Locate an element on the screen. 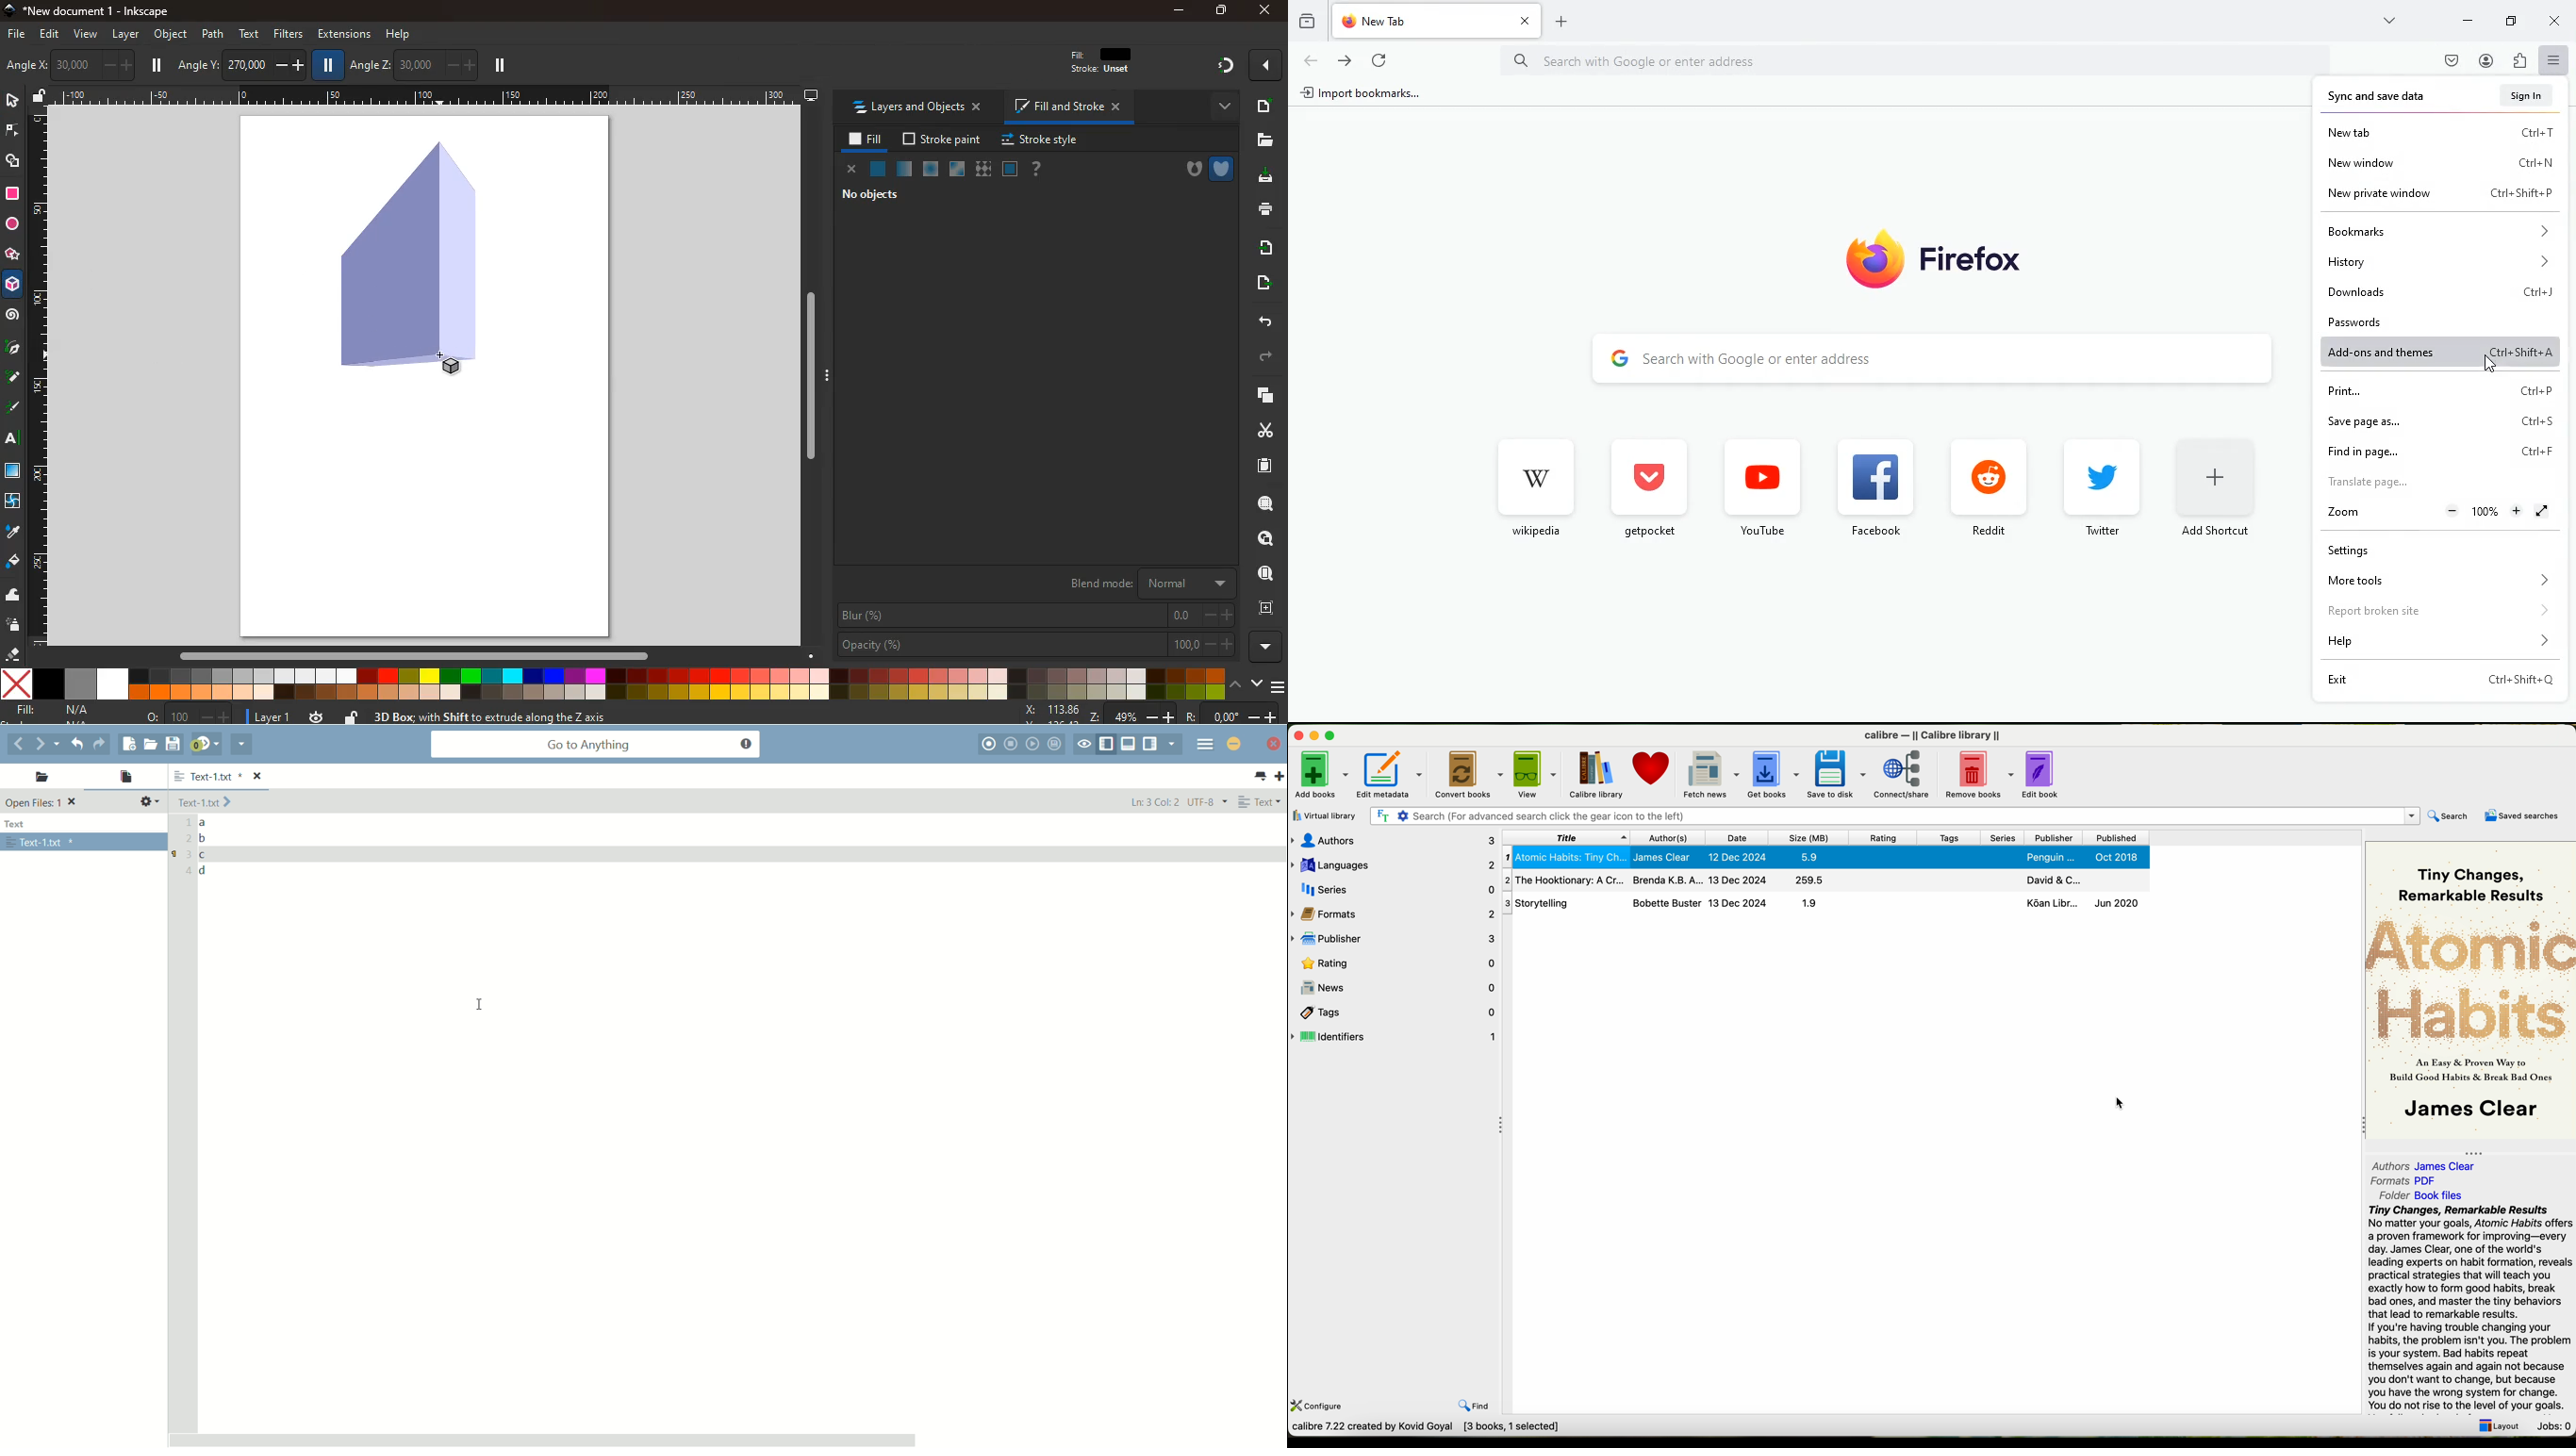 The width and height of the screenshot is (2576, 1456). fetch news is located at coordinates (1711, 773).